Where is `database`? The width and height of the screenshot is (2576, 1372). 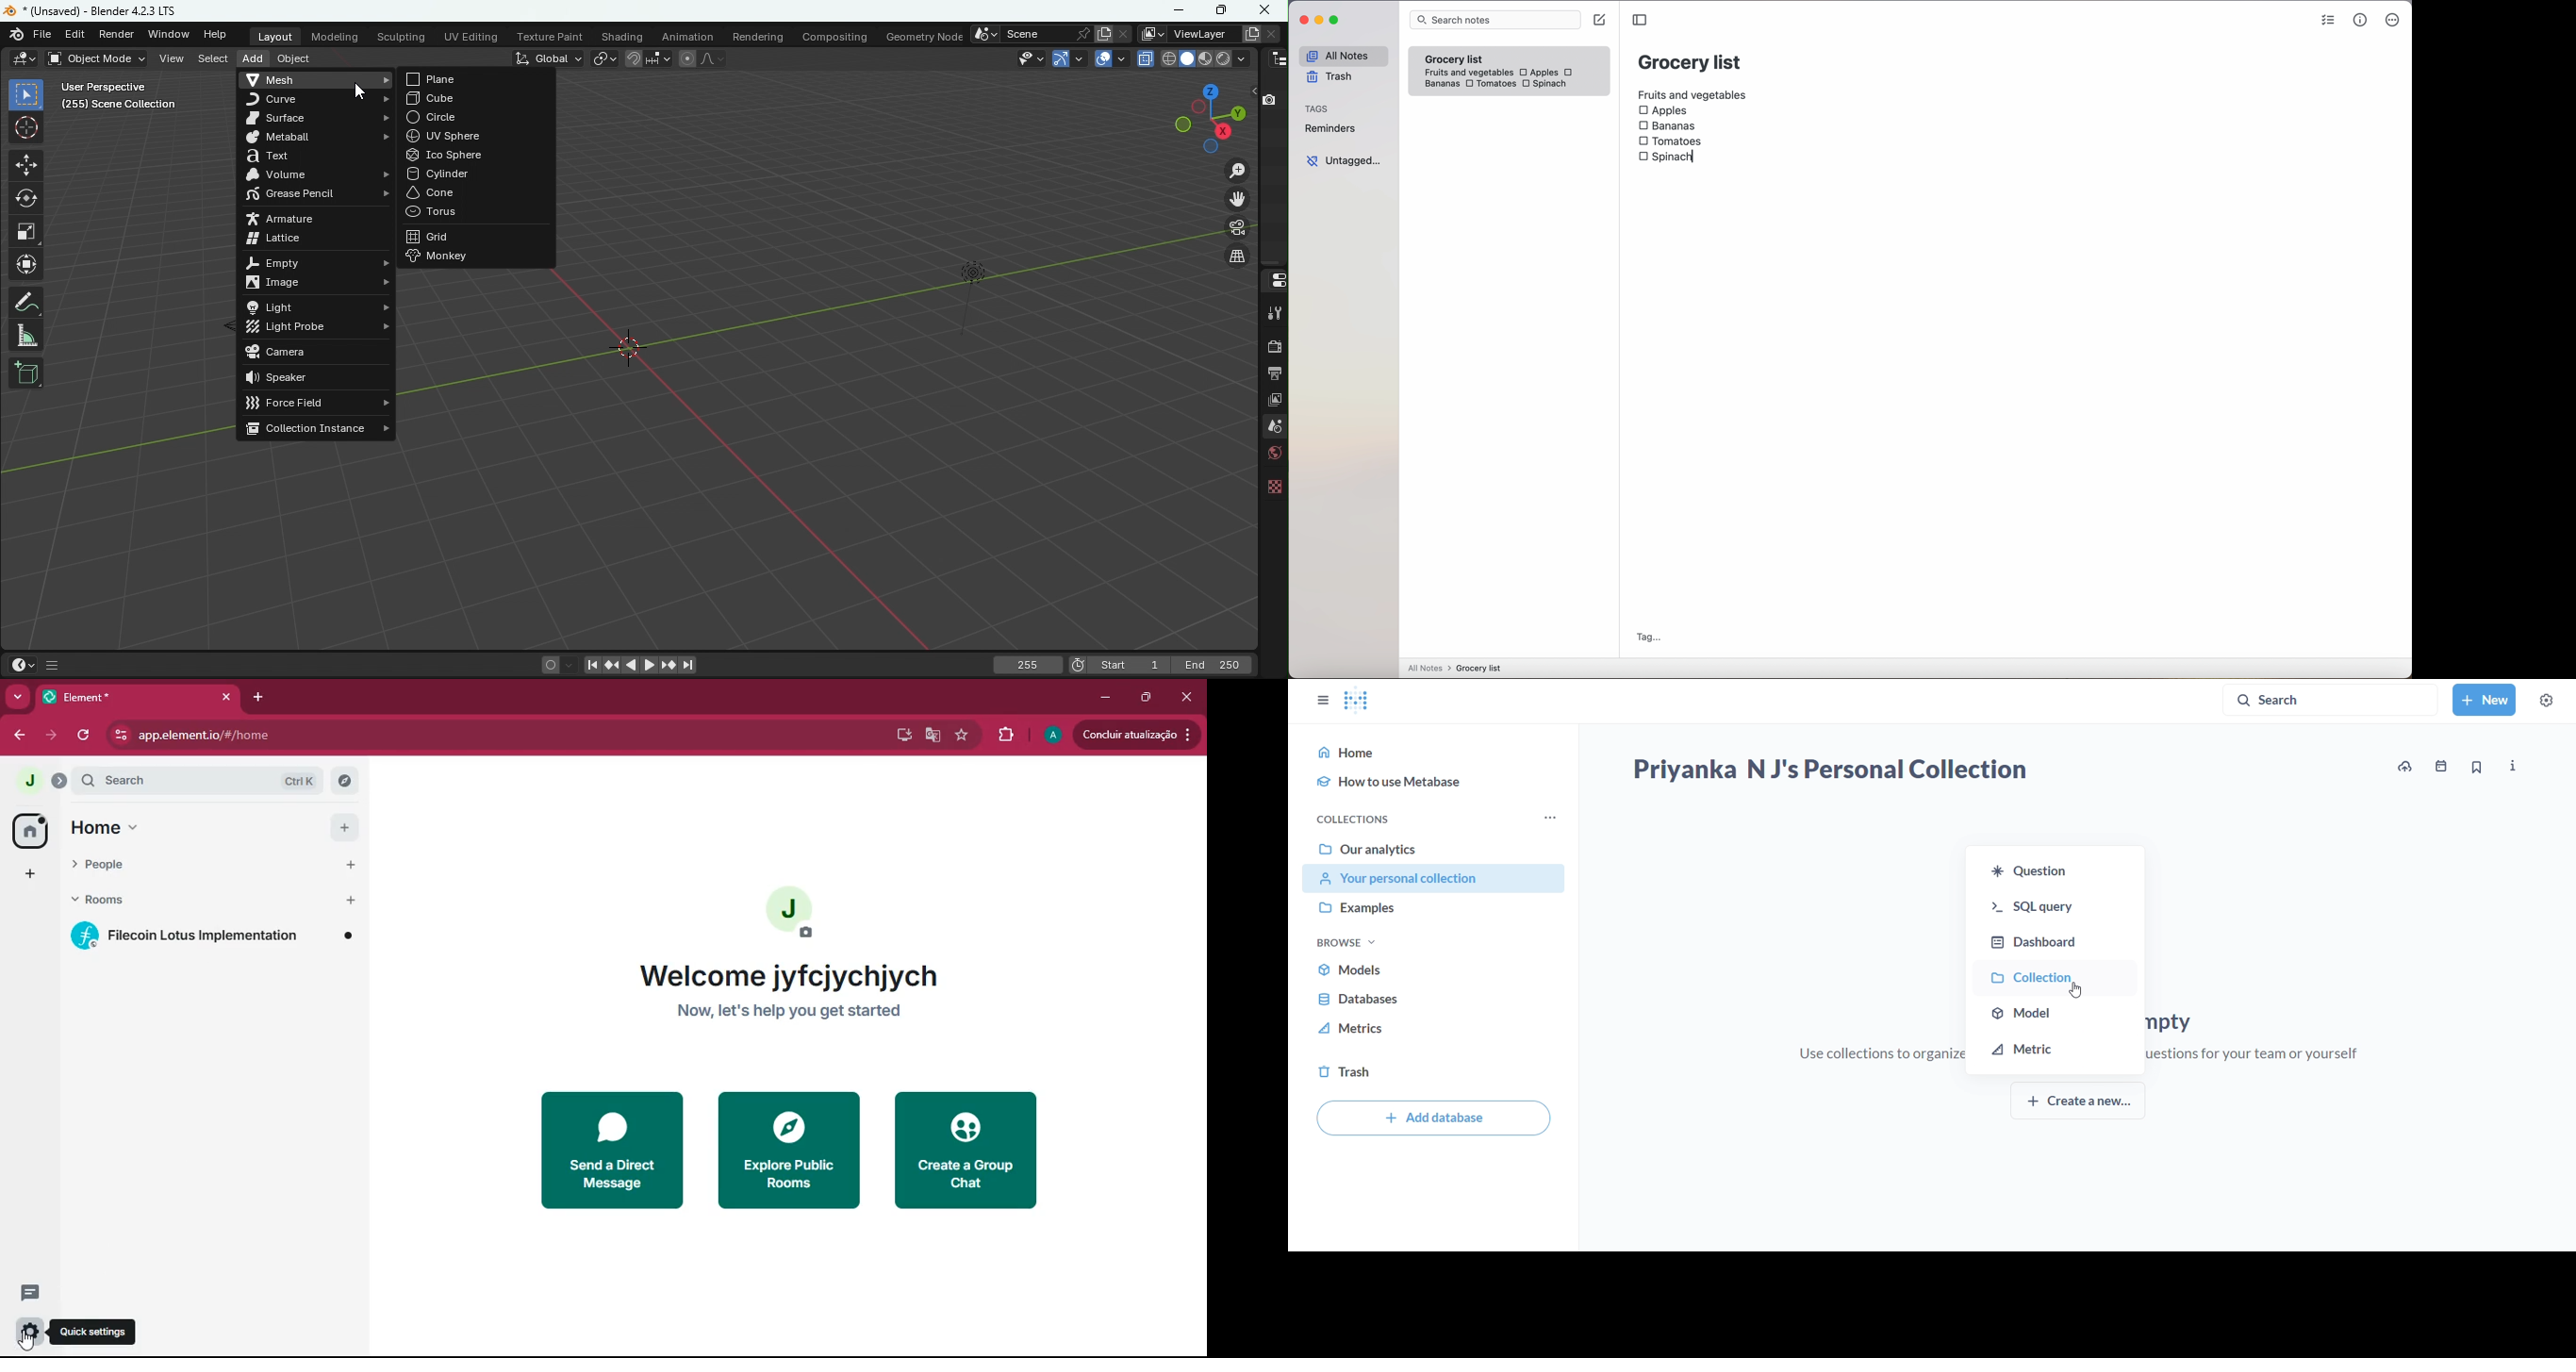 database is located at coordinates (1433, 998).